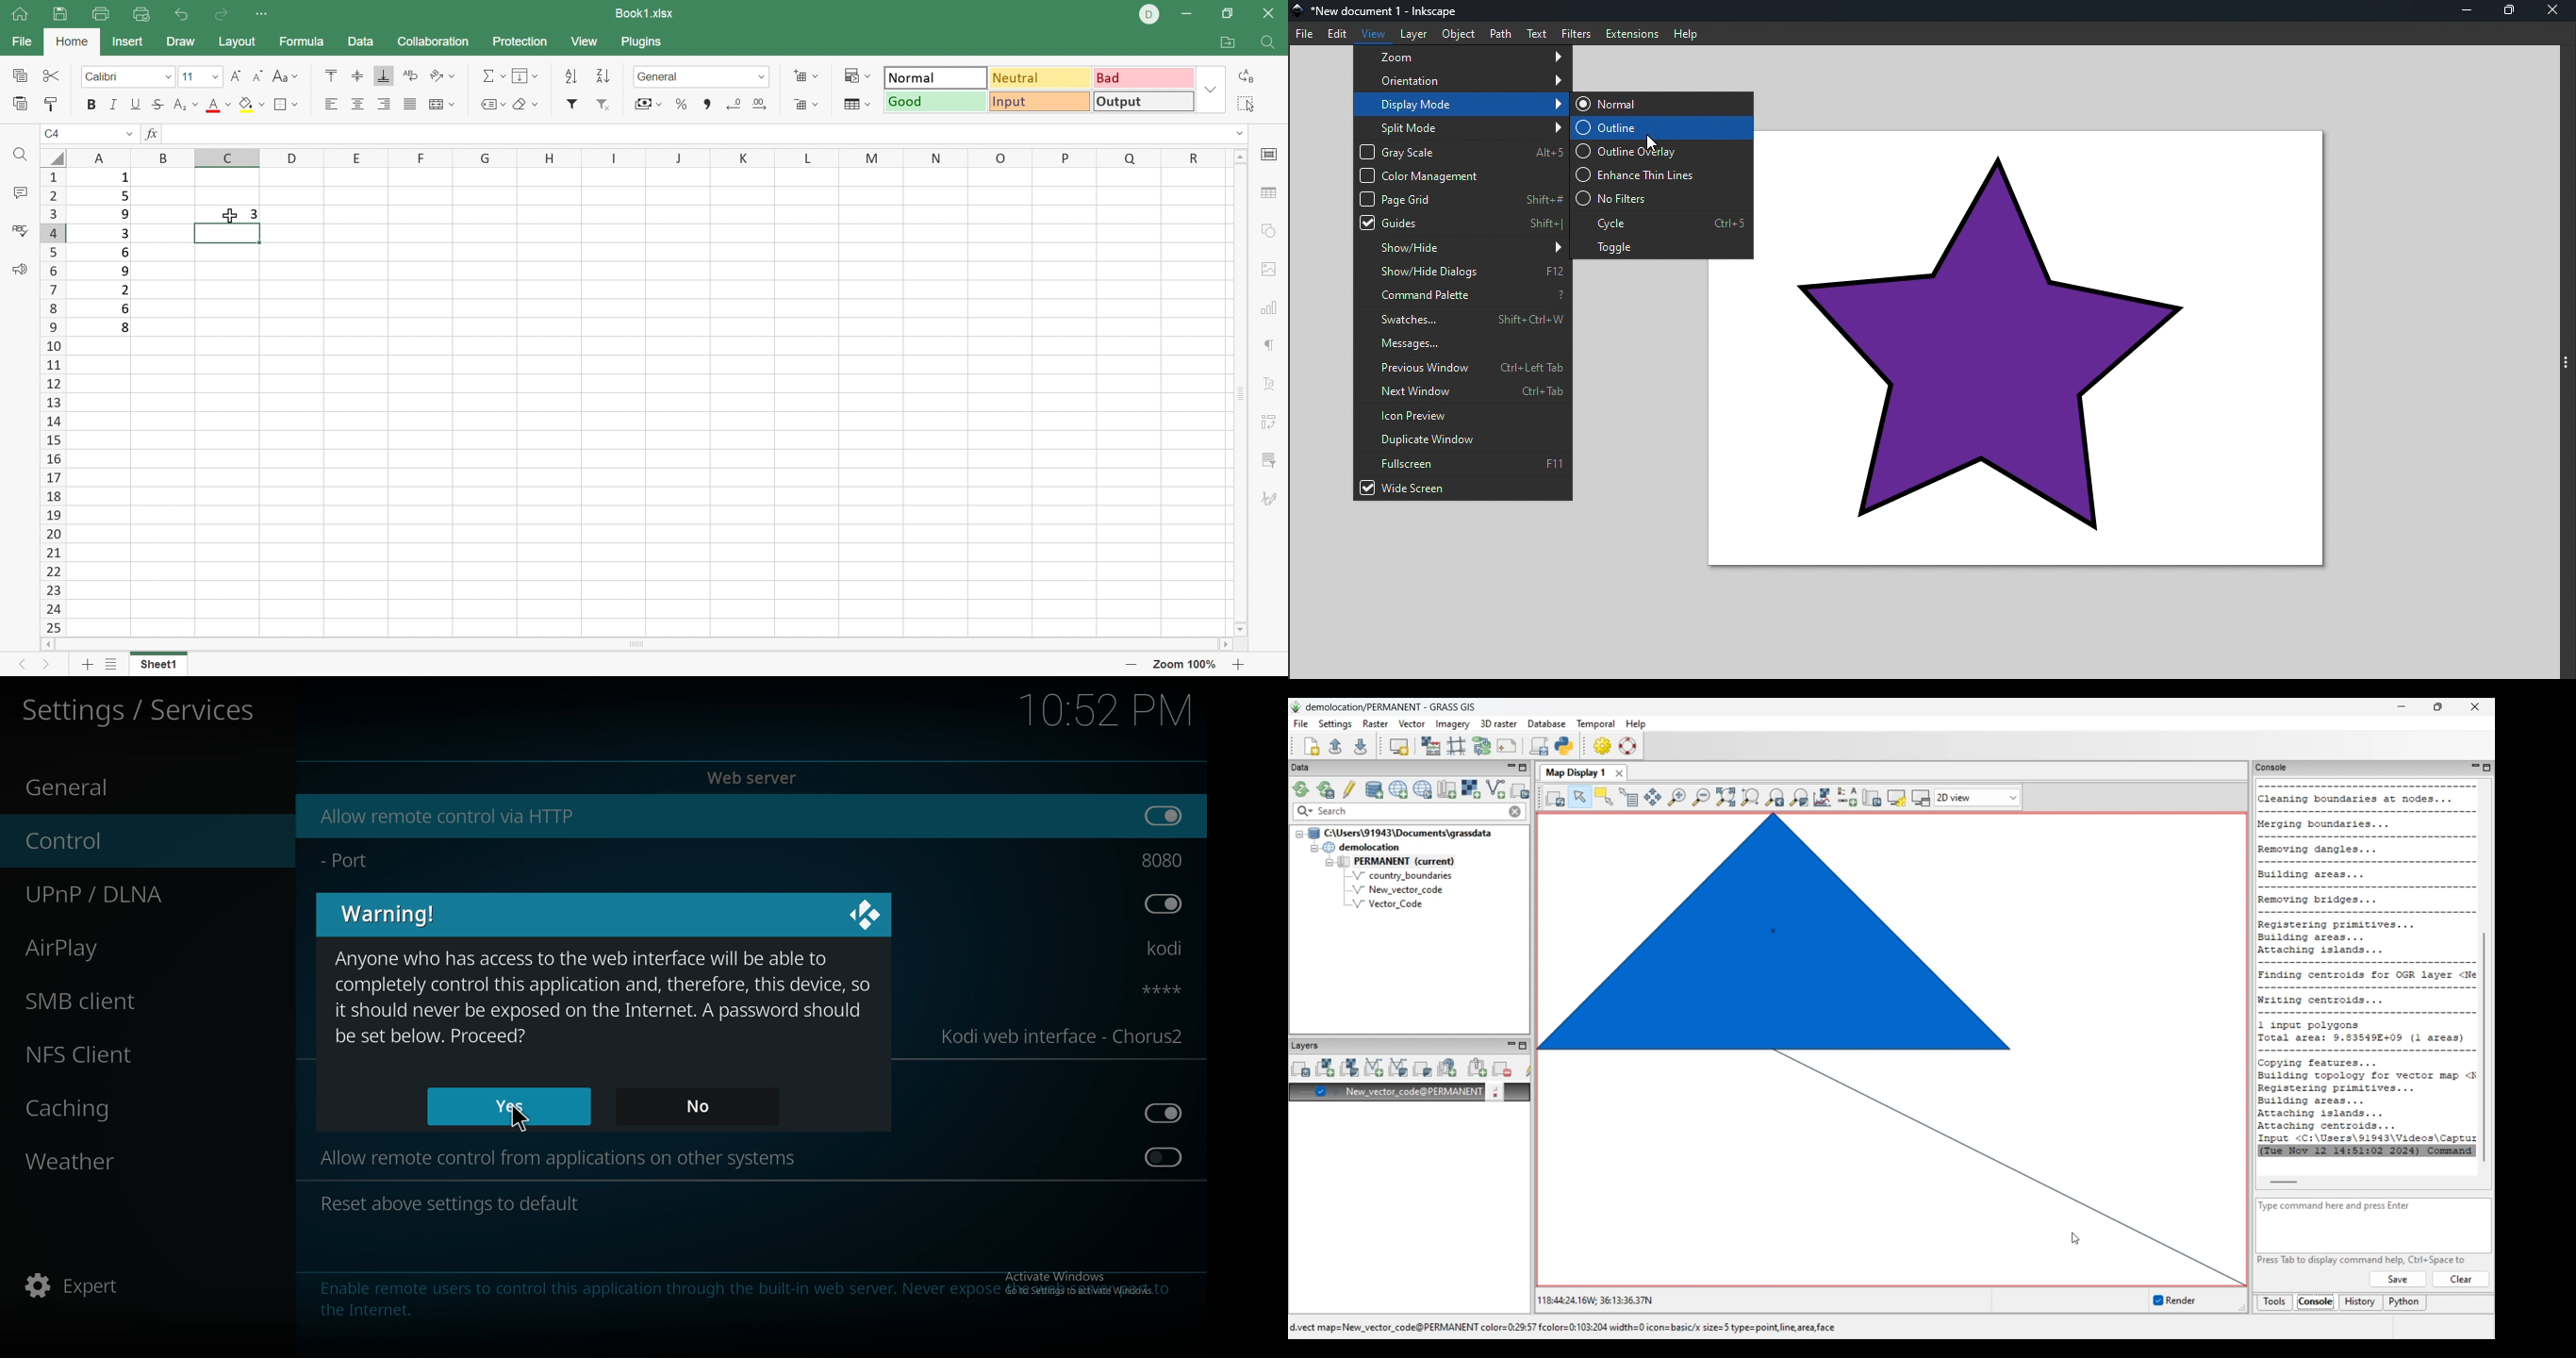  Describe the element at coordinates (1164, 1113) in the screenshot. I see `toggle` at that location.